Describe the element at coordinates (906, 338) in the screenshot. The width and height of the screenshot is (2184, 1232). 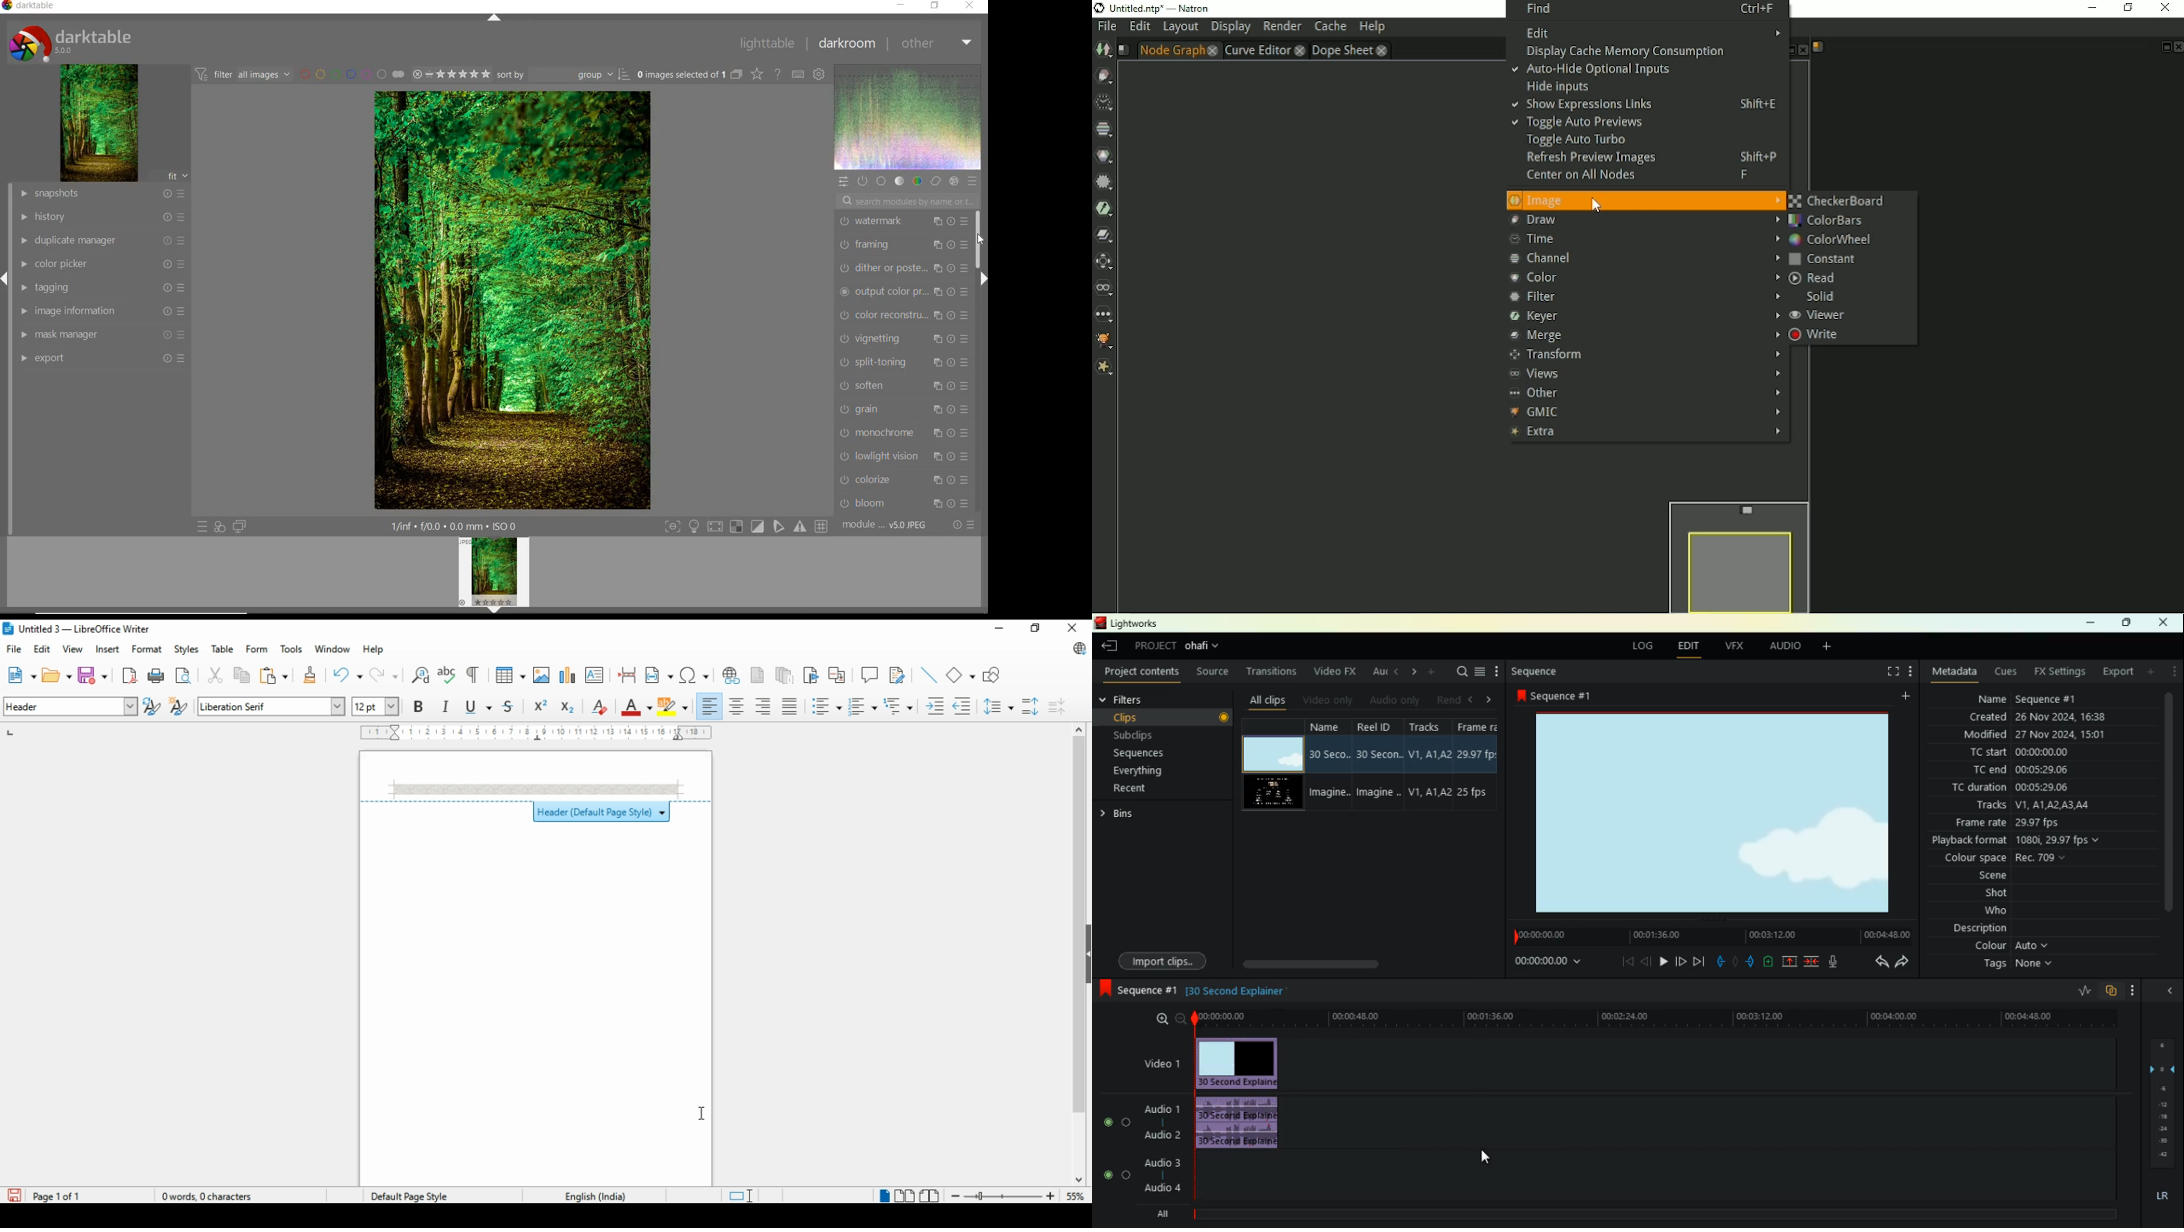
I see `VIGNETTING` at that location.